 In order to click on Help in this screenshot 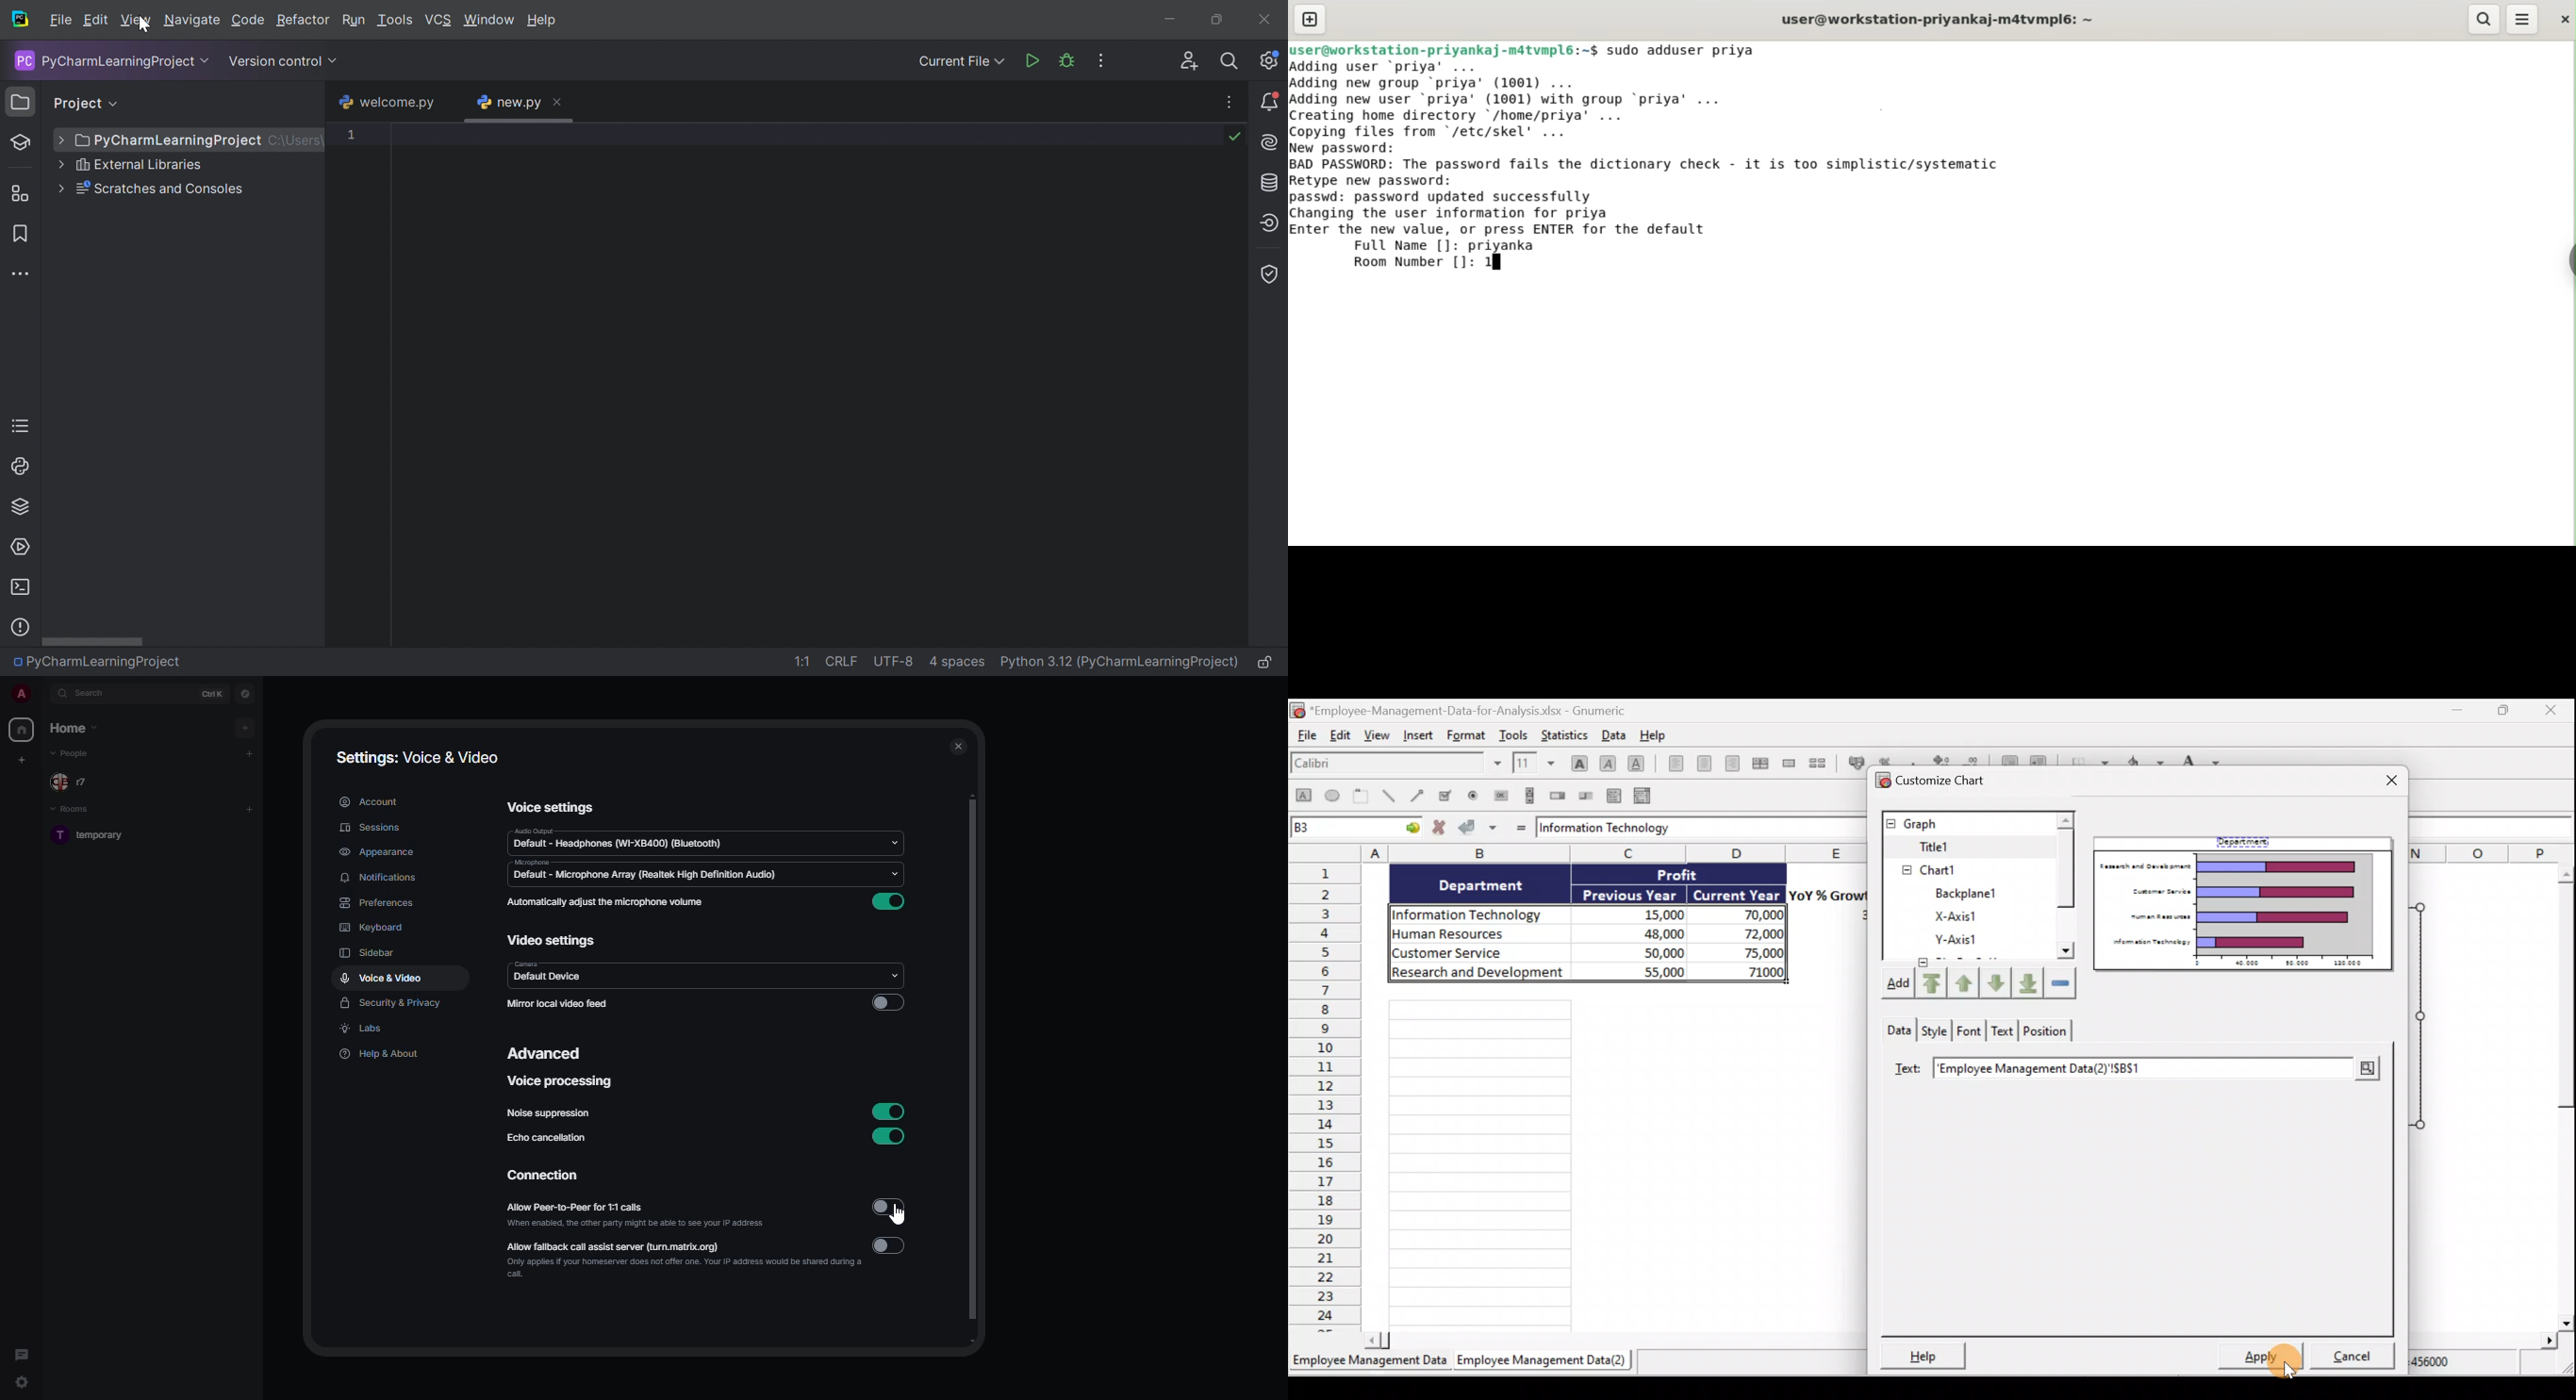, I will do `click(1929, 1354)`.